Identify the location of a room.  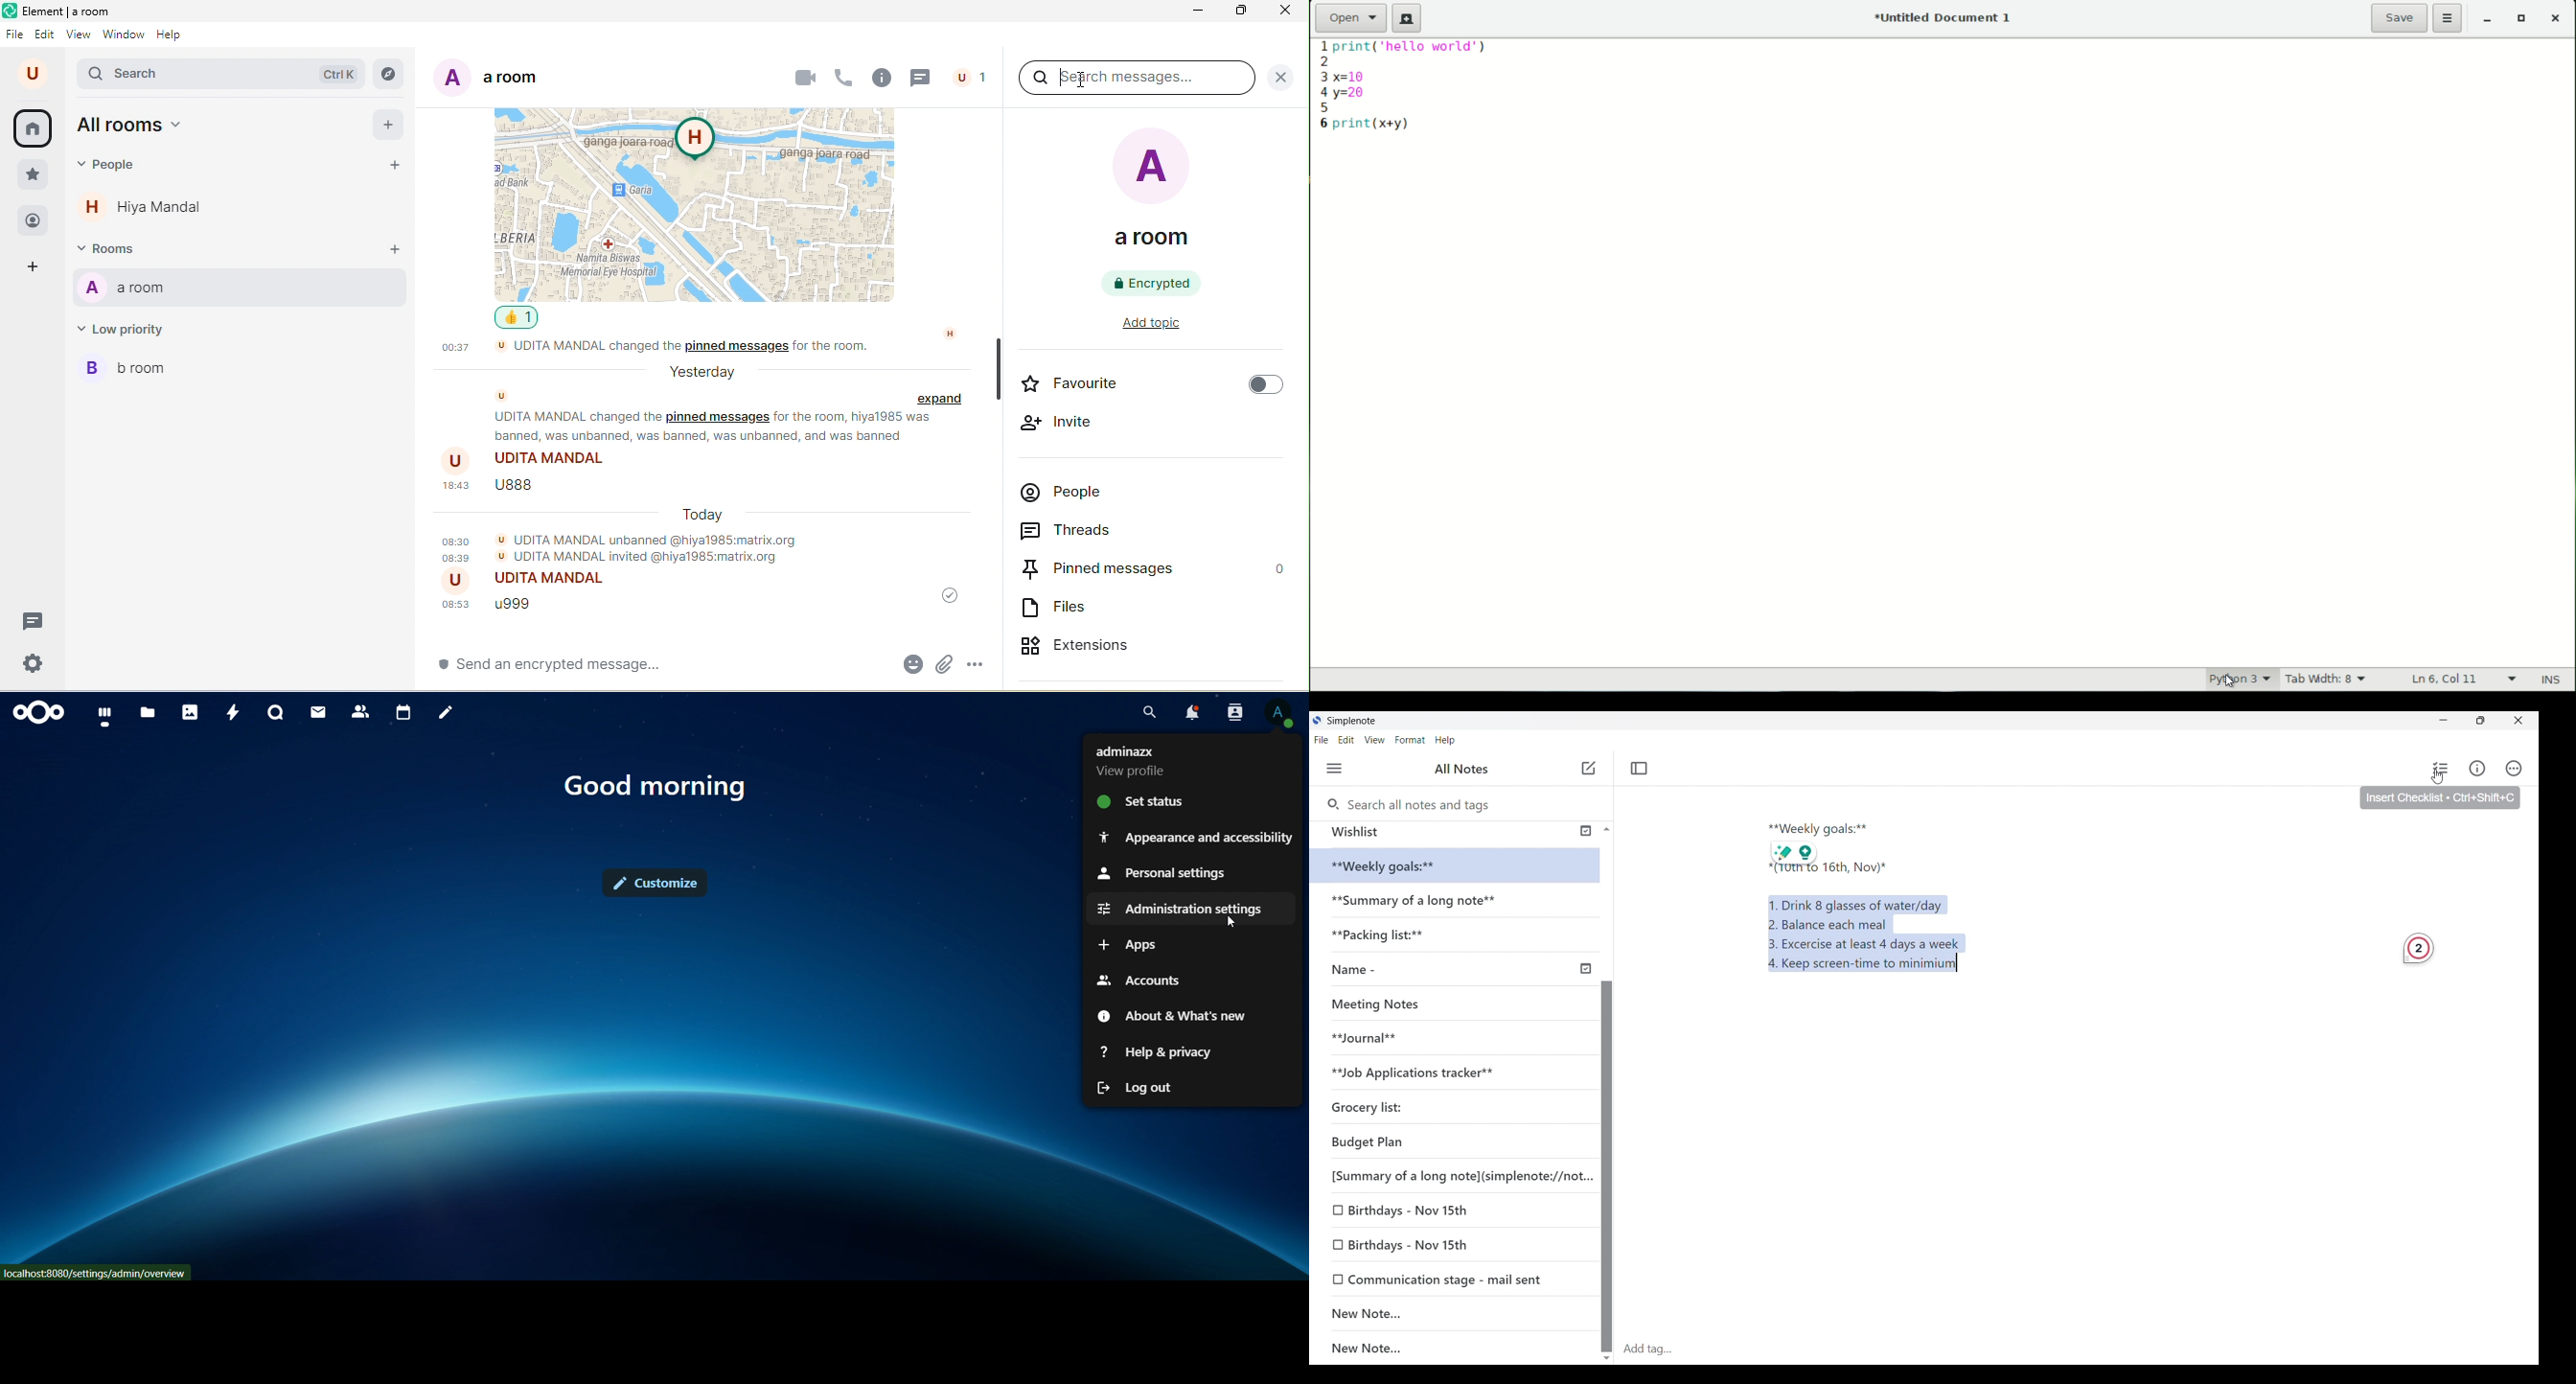
(487, 81).